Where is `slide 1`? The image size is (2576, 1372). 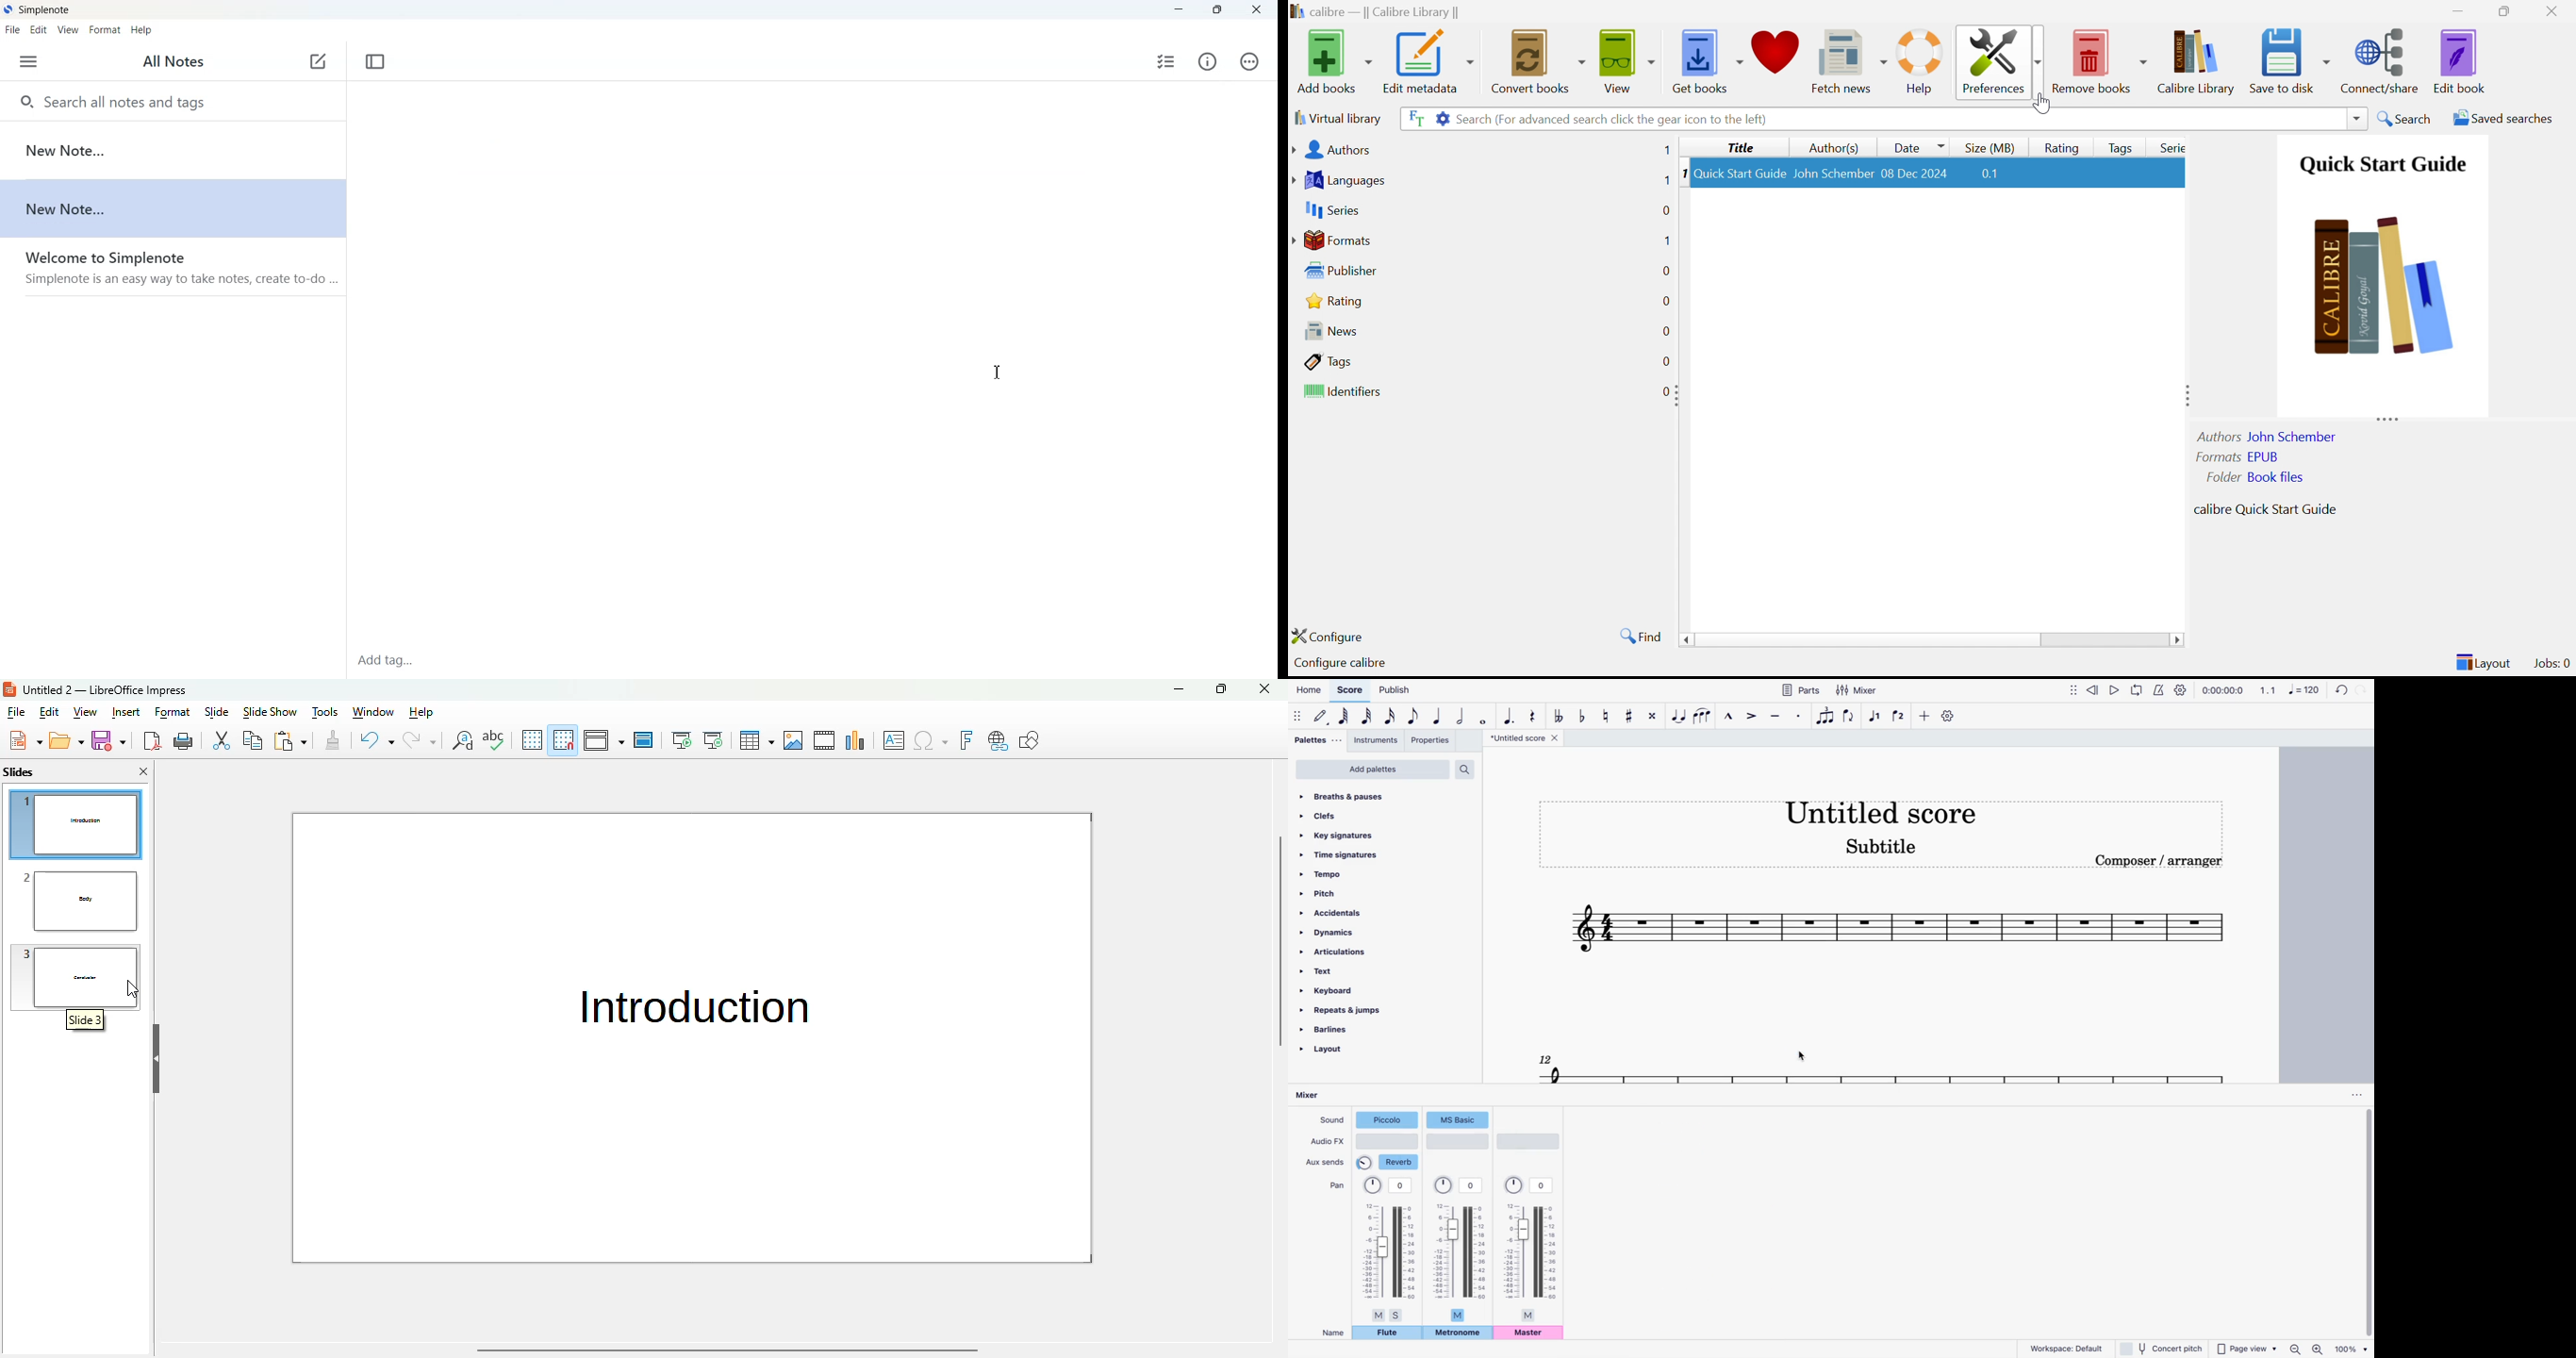 slide 1 is located at coordinates (689, 1039).